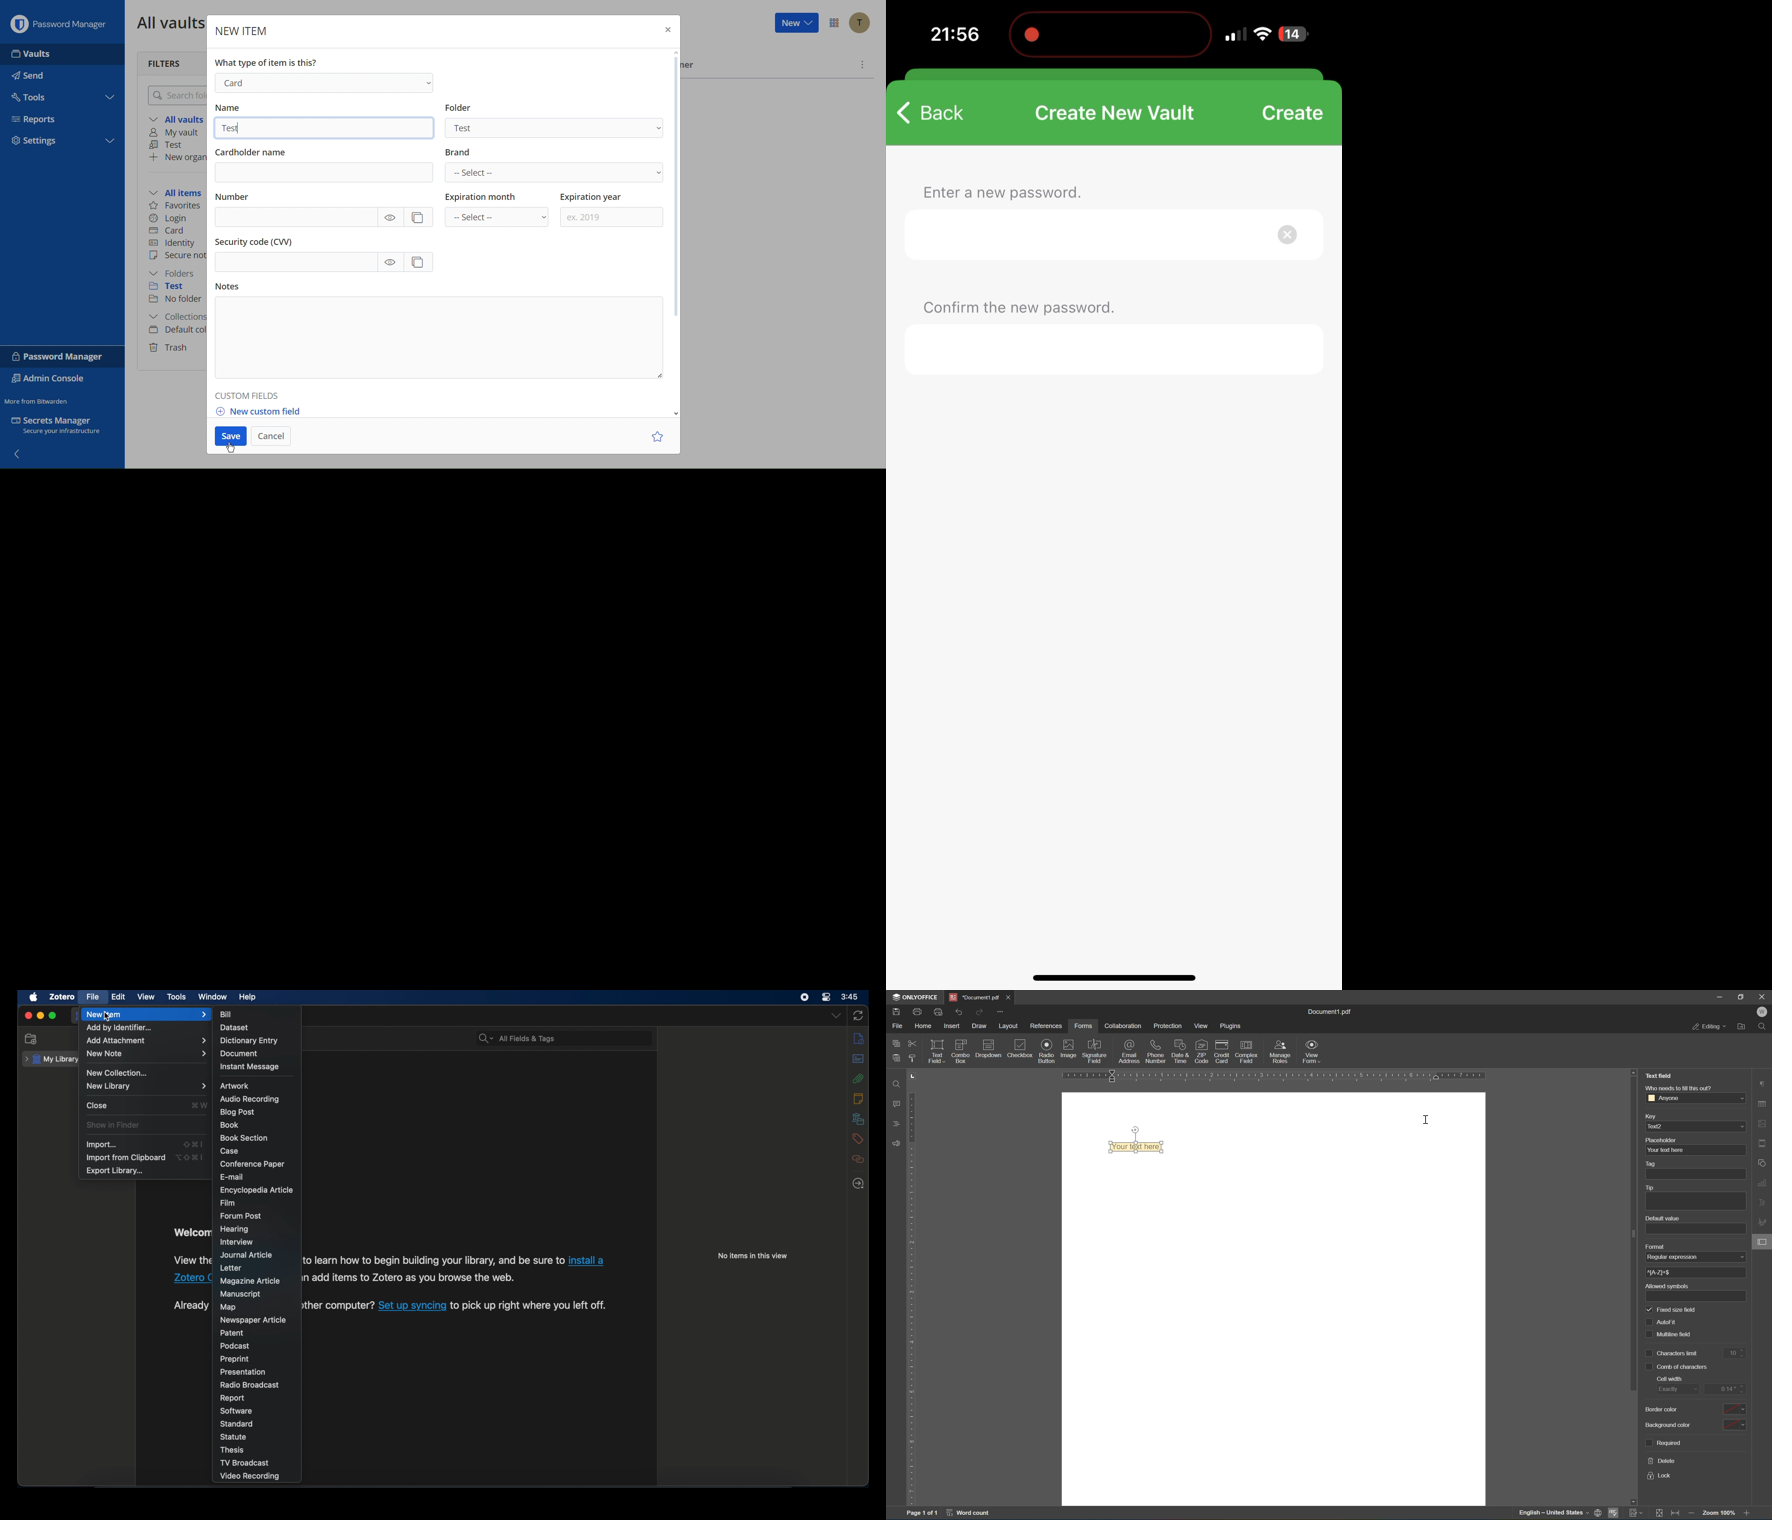 Image resolution: width=1792 pixels, height=1540 pixels. What do you see at coordinates (169, 144) in the screenshot?
I see `Test` at bounding box center [169, 144].